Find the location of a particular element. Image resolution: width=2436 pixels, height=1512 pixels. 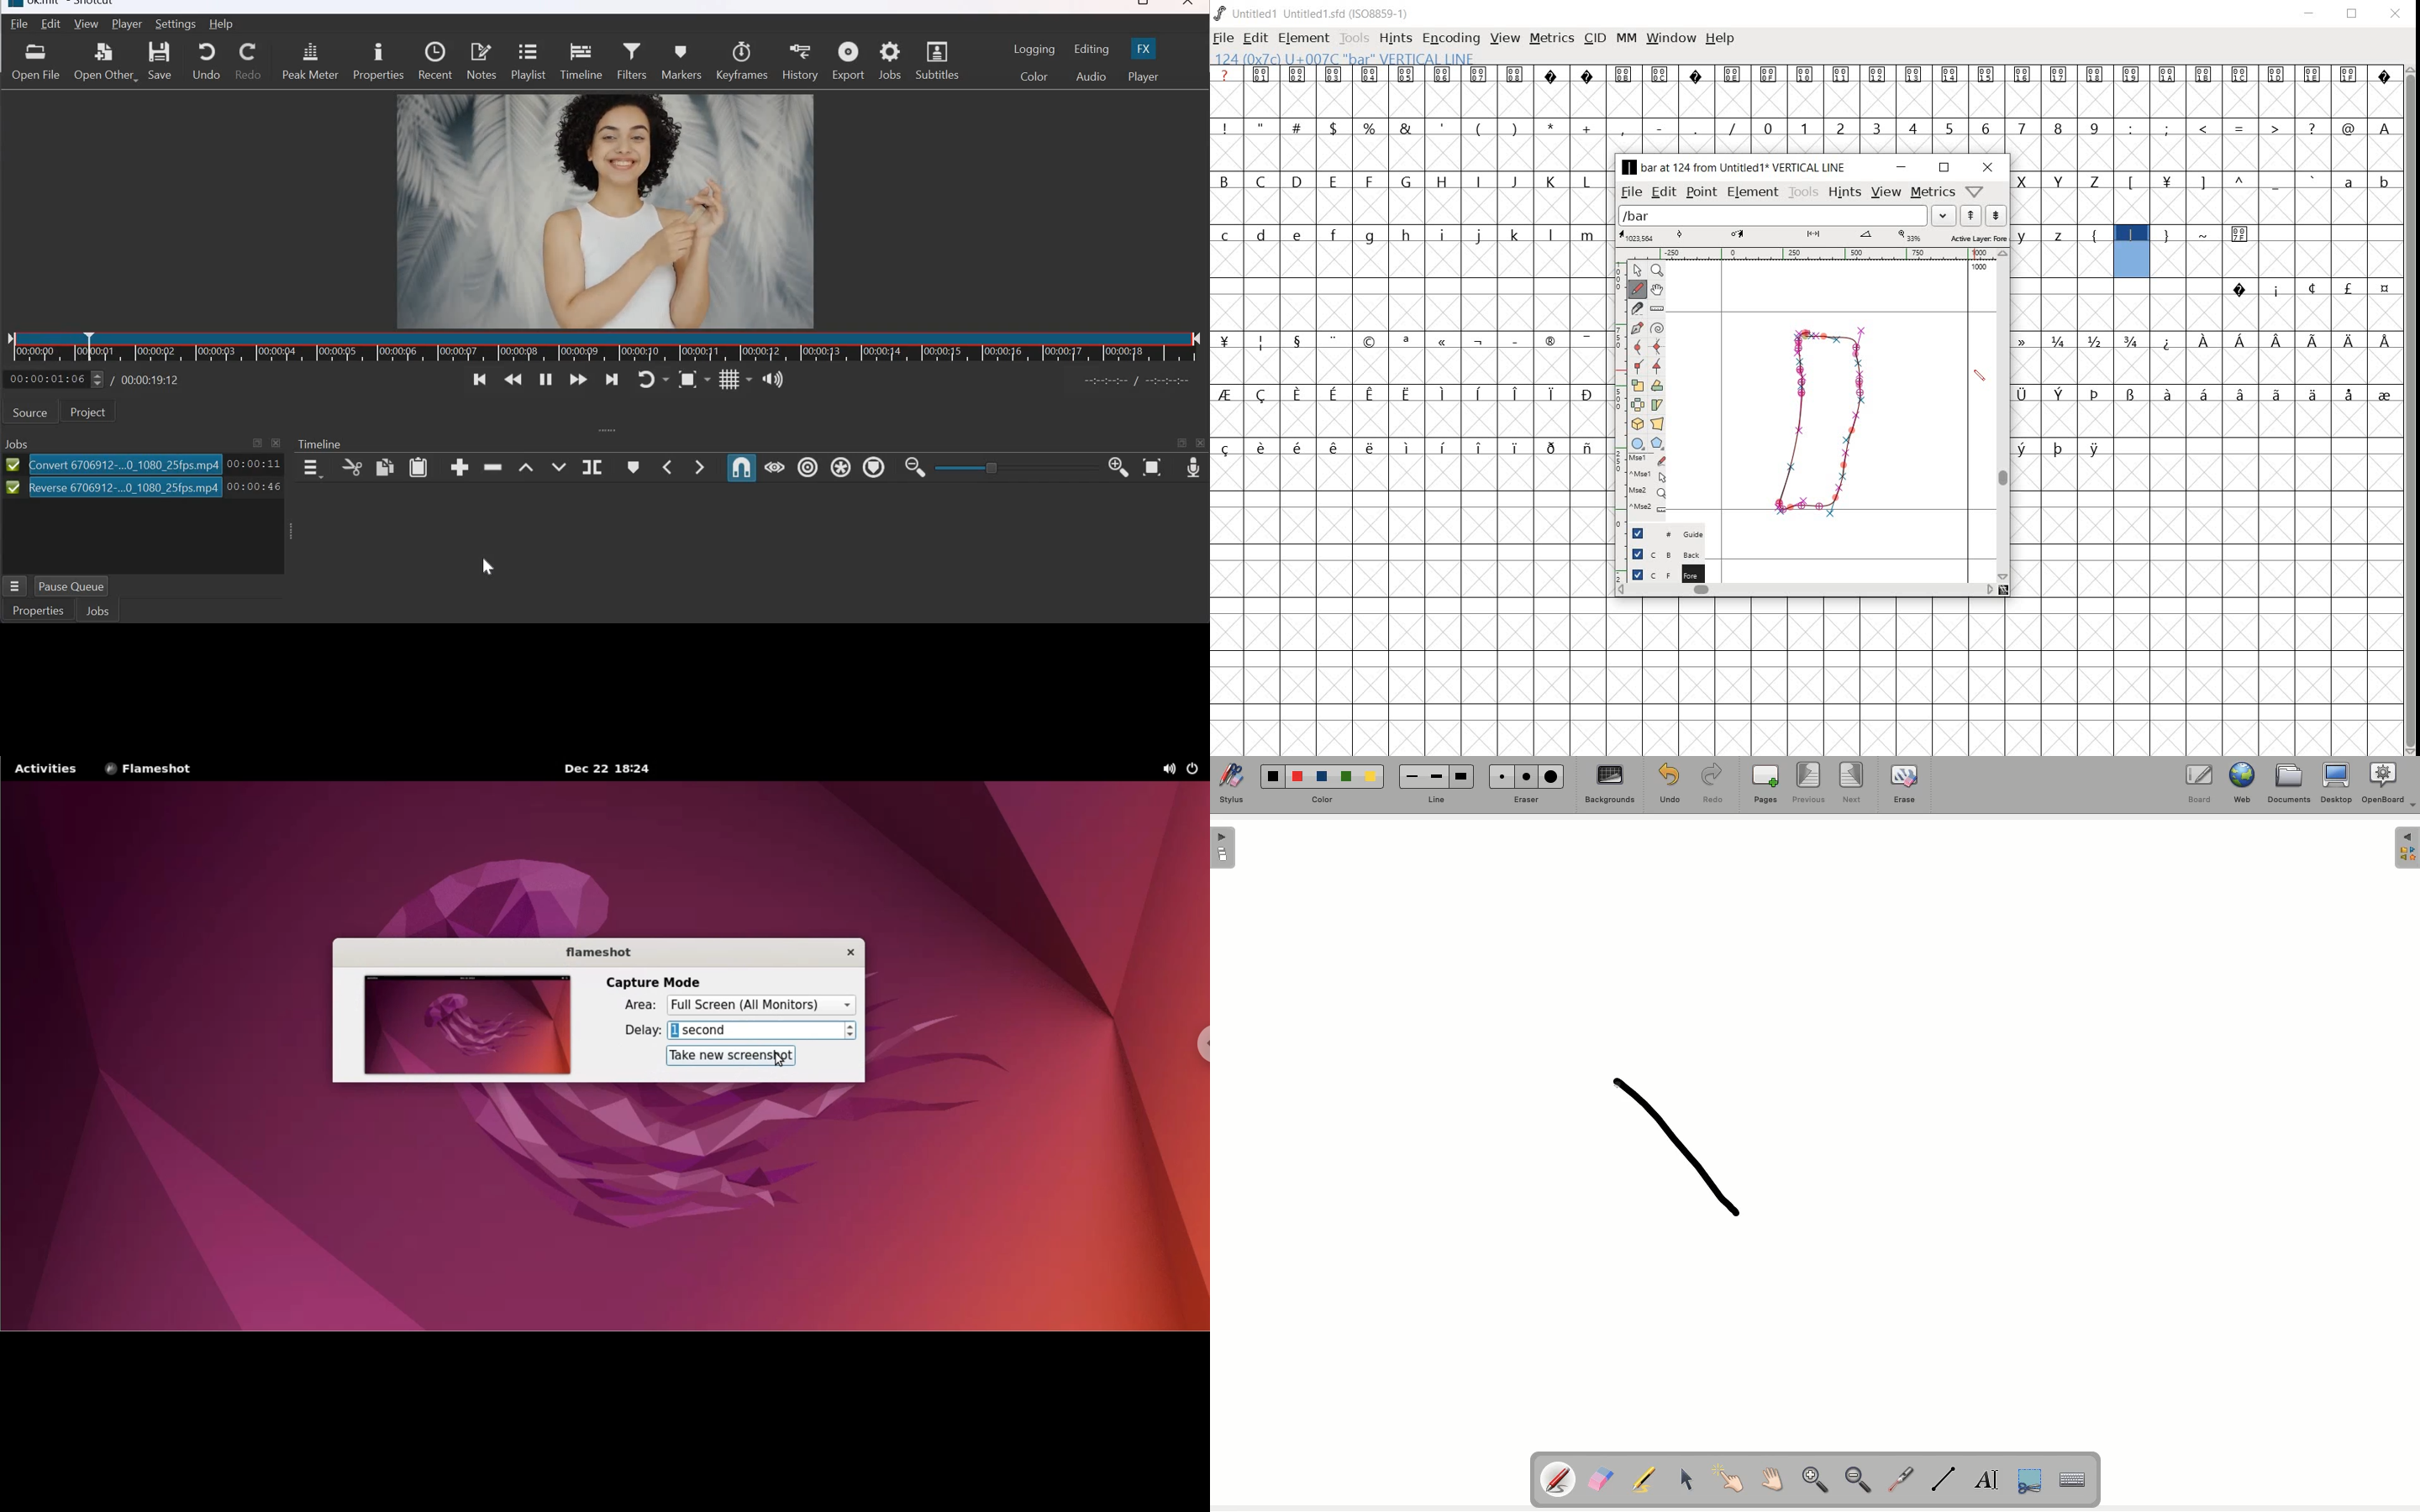

Jobs is located at coordinates (104, 610).